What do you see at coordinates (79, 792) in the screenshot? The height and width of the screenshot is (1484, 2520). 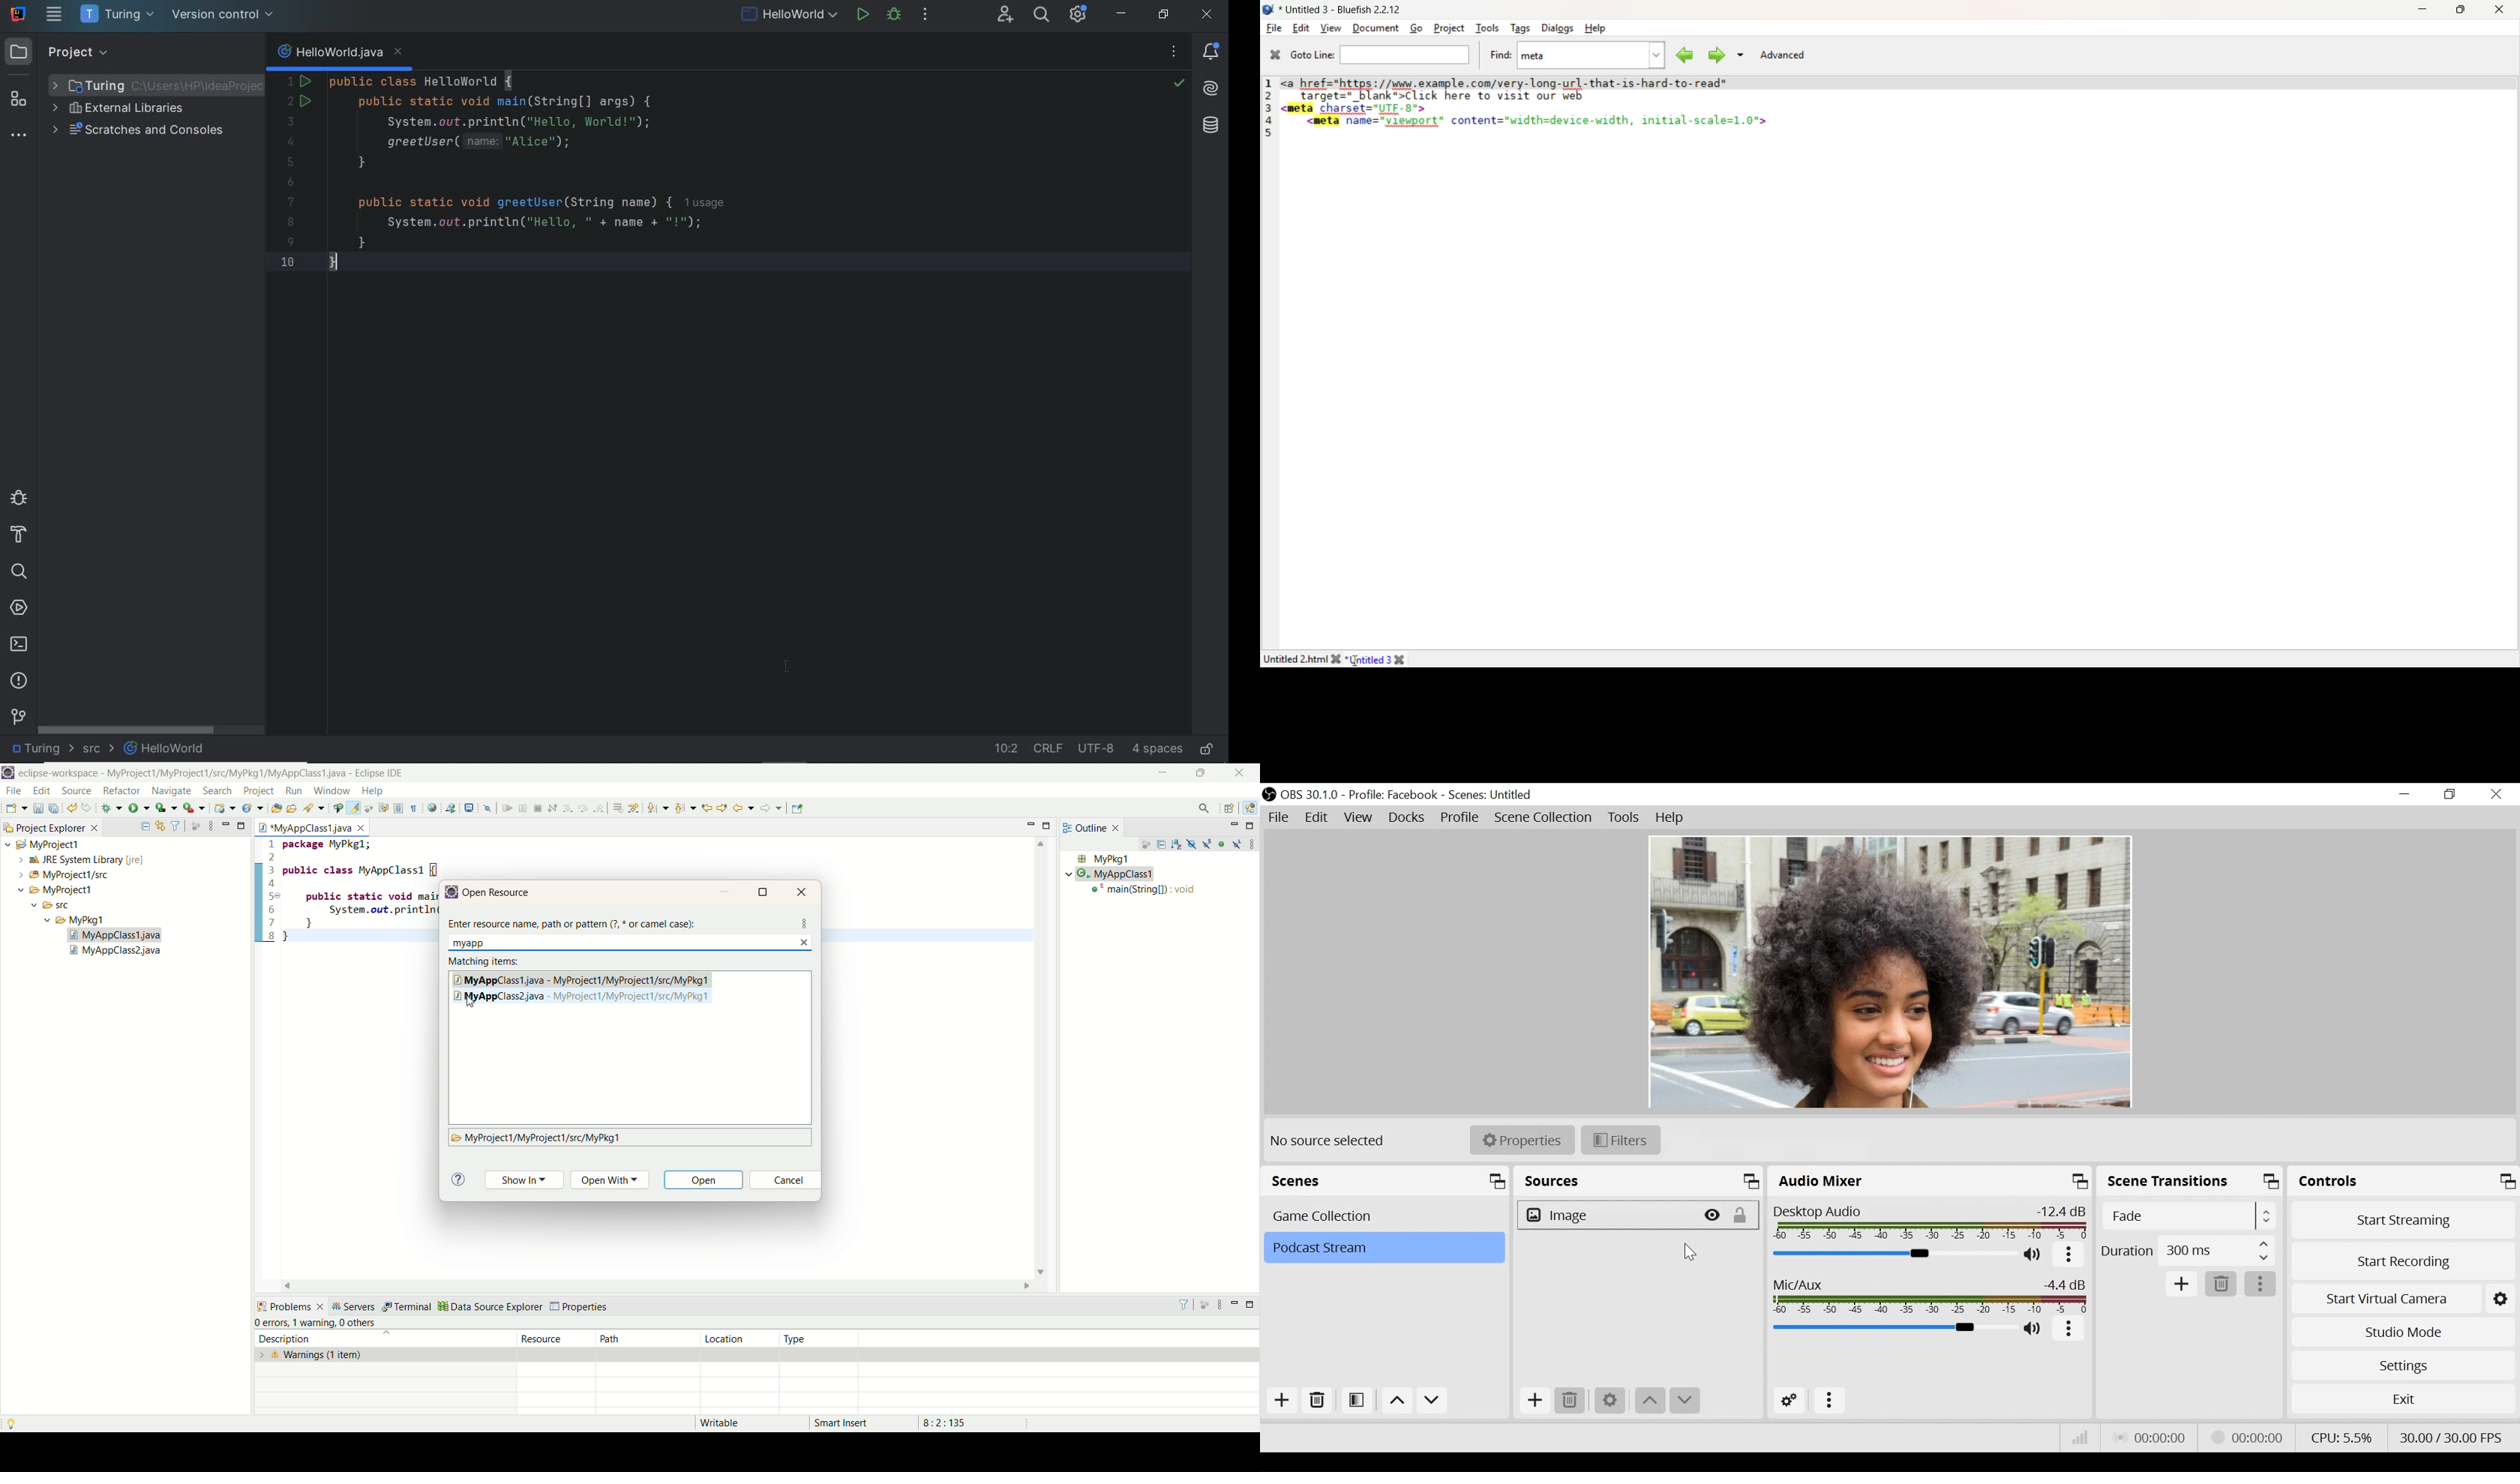 I see `source` at bounding box center [79, 792].